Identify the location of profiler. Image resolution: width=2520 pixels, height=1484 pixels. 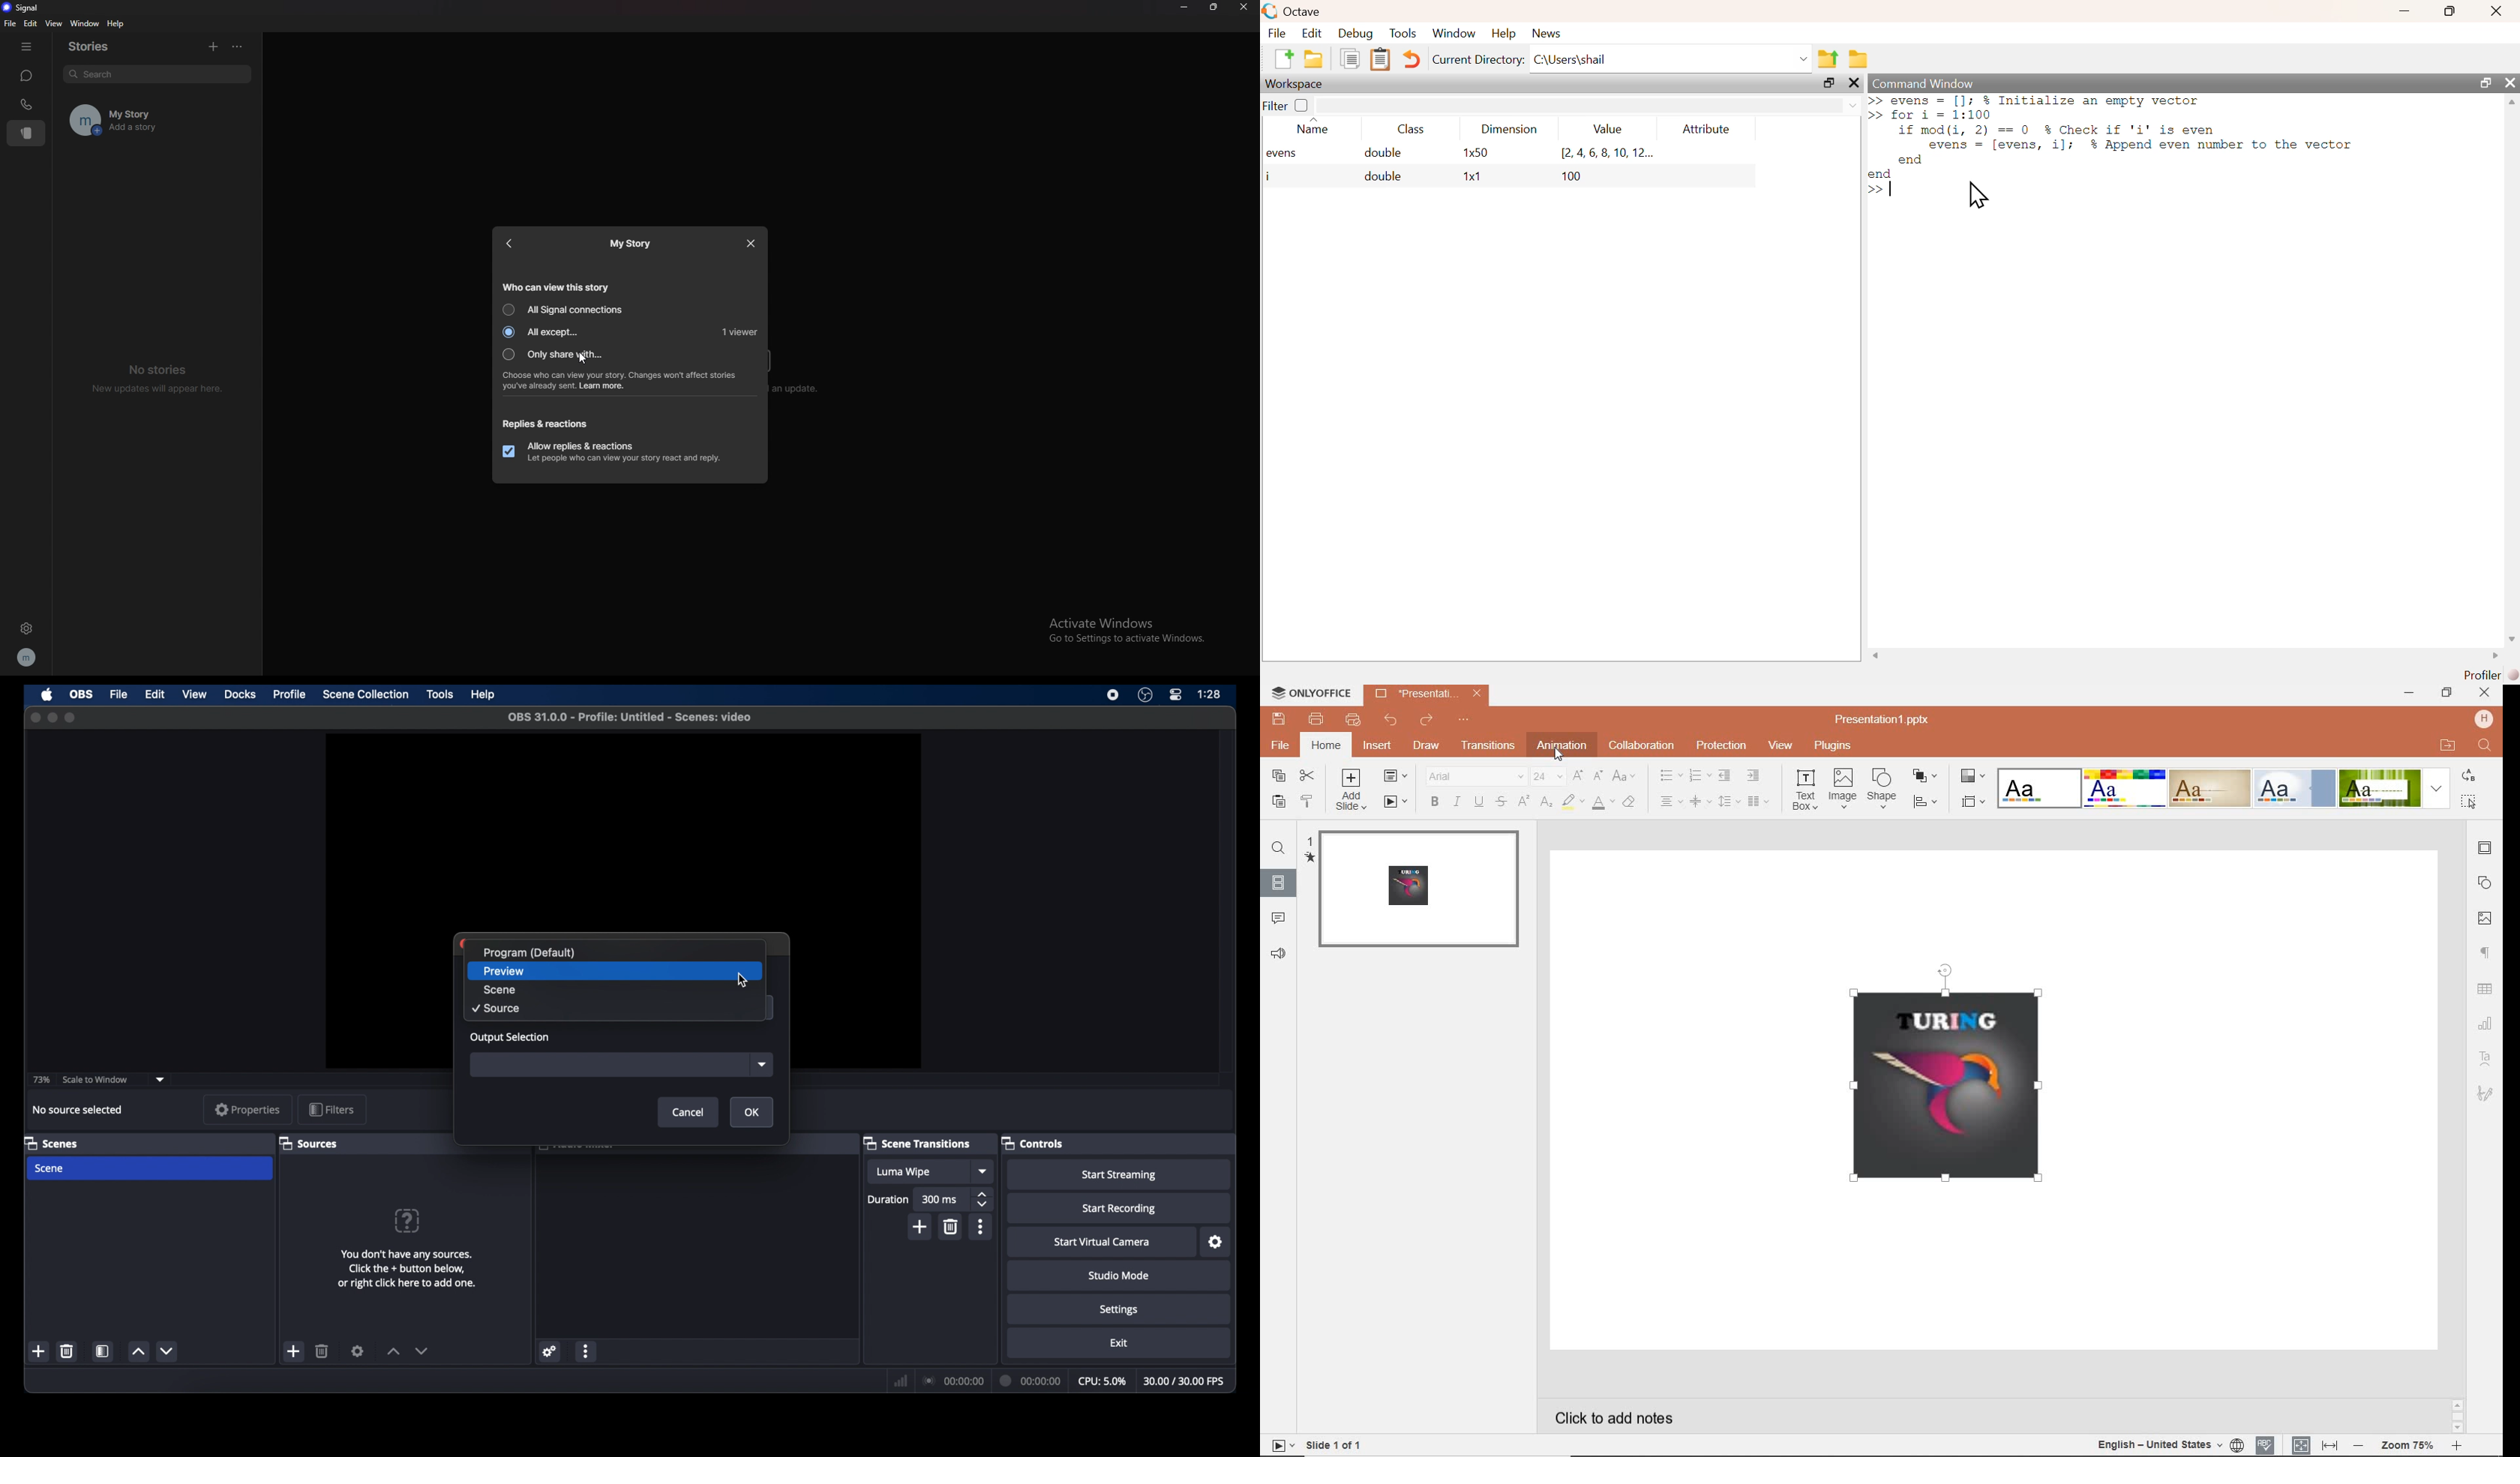
(2483, 675).